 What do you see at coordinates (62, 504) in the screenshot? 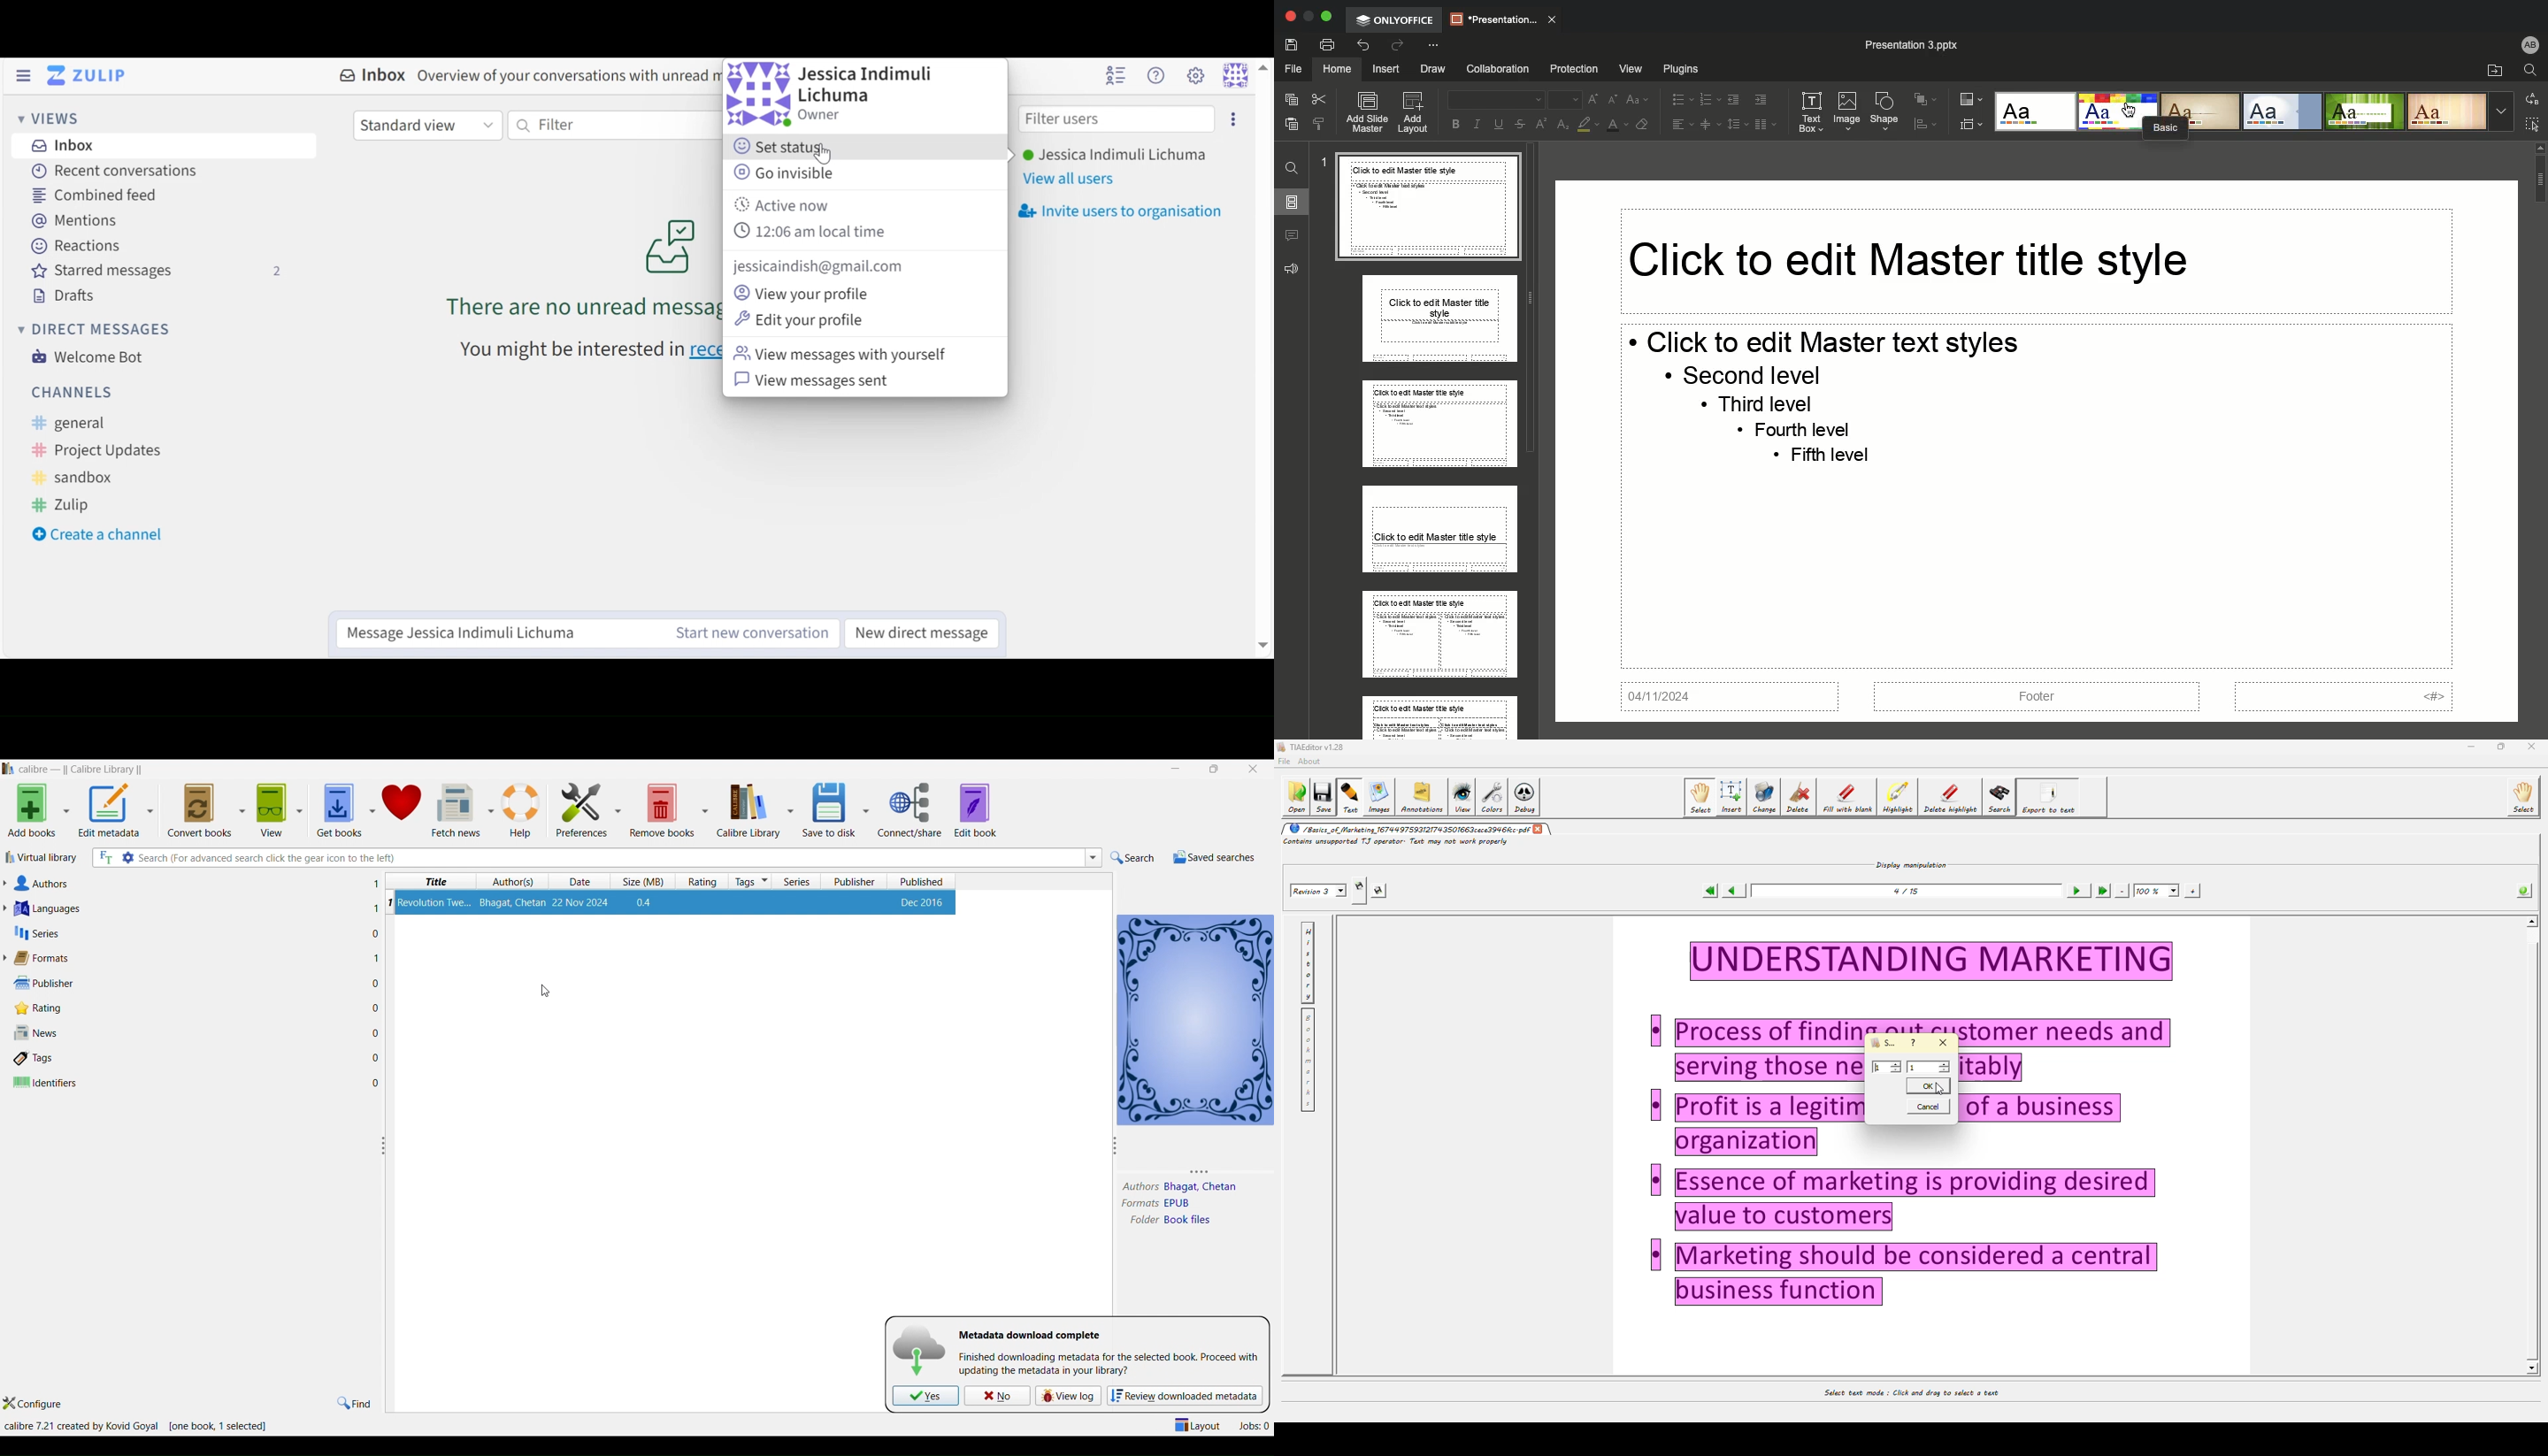
I see `zulip` at bounding box center [62, 504].